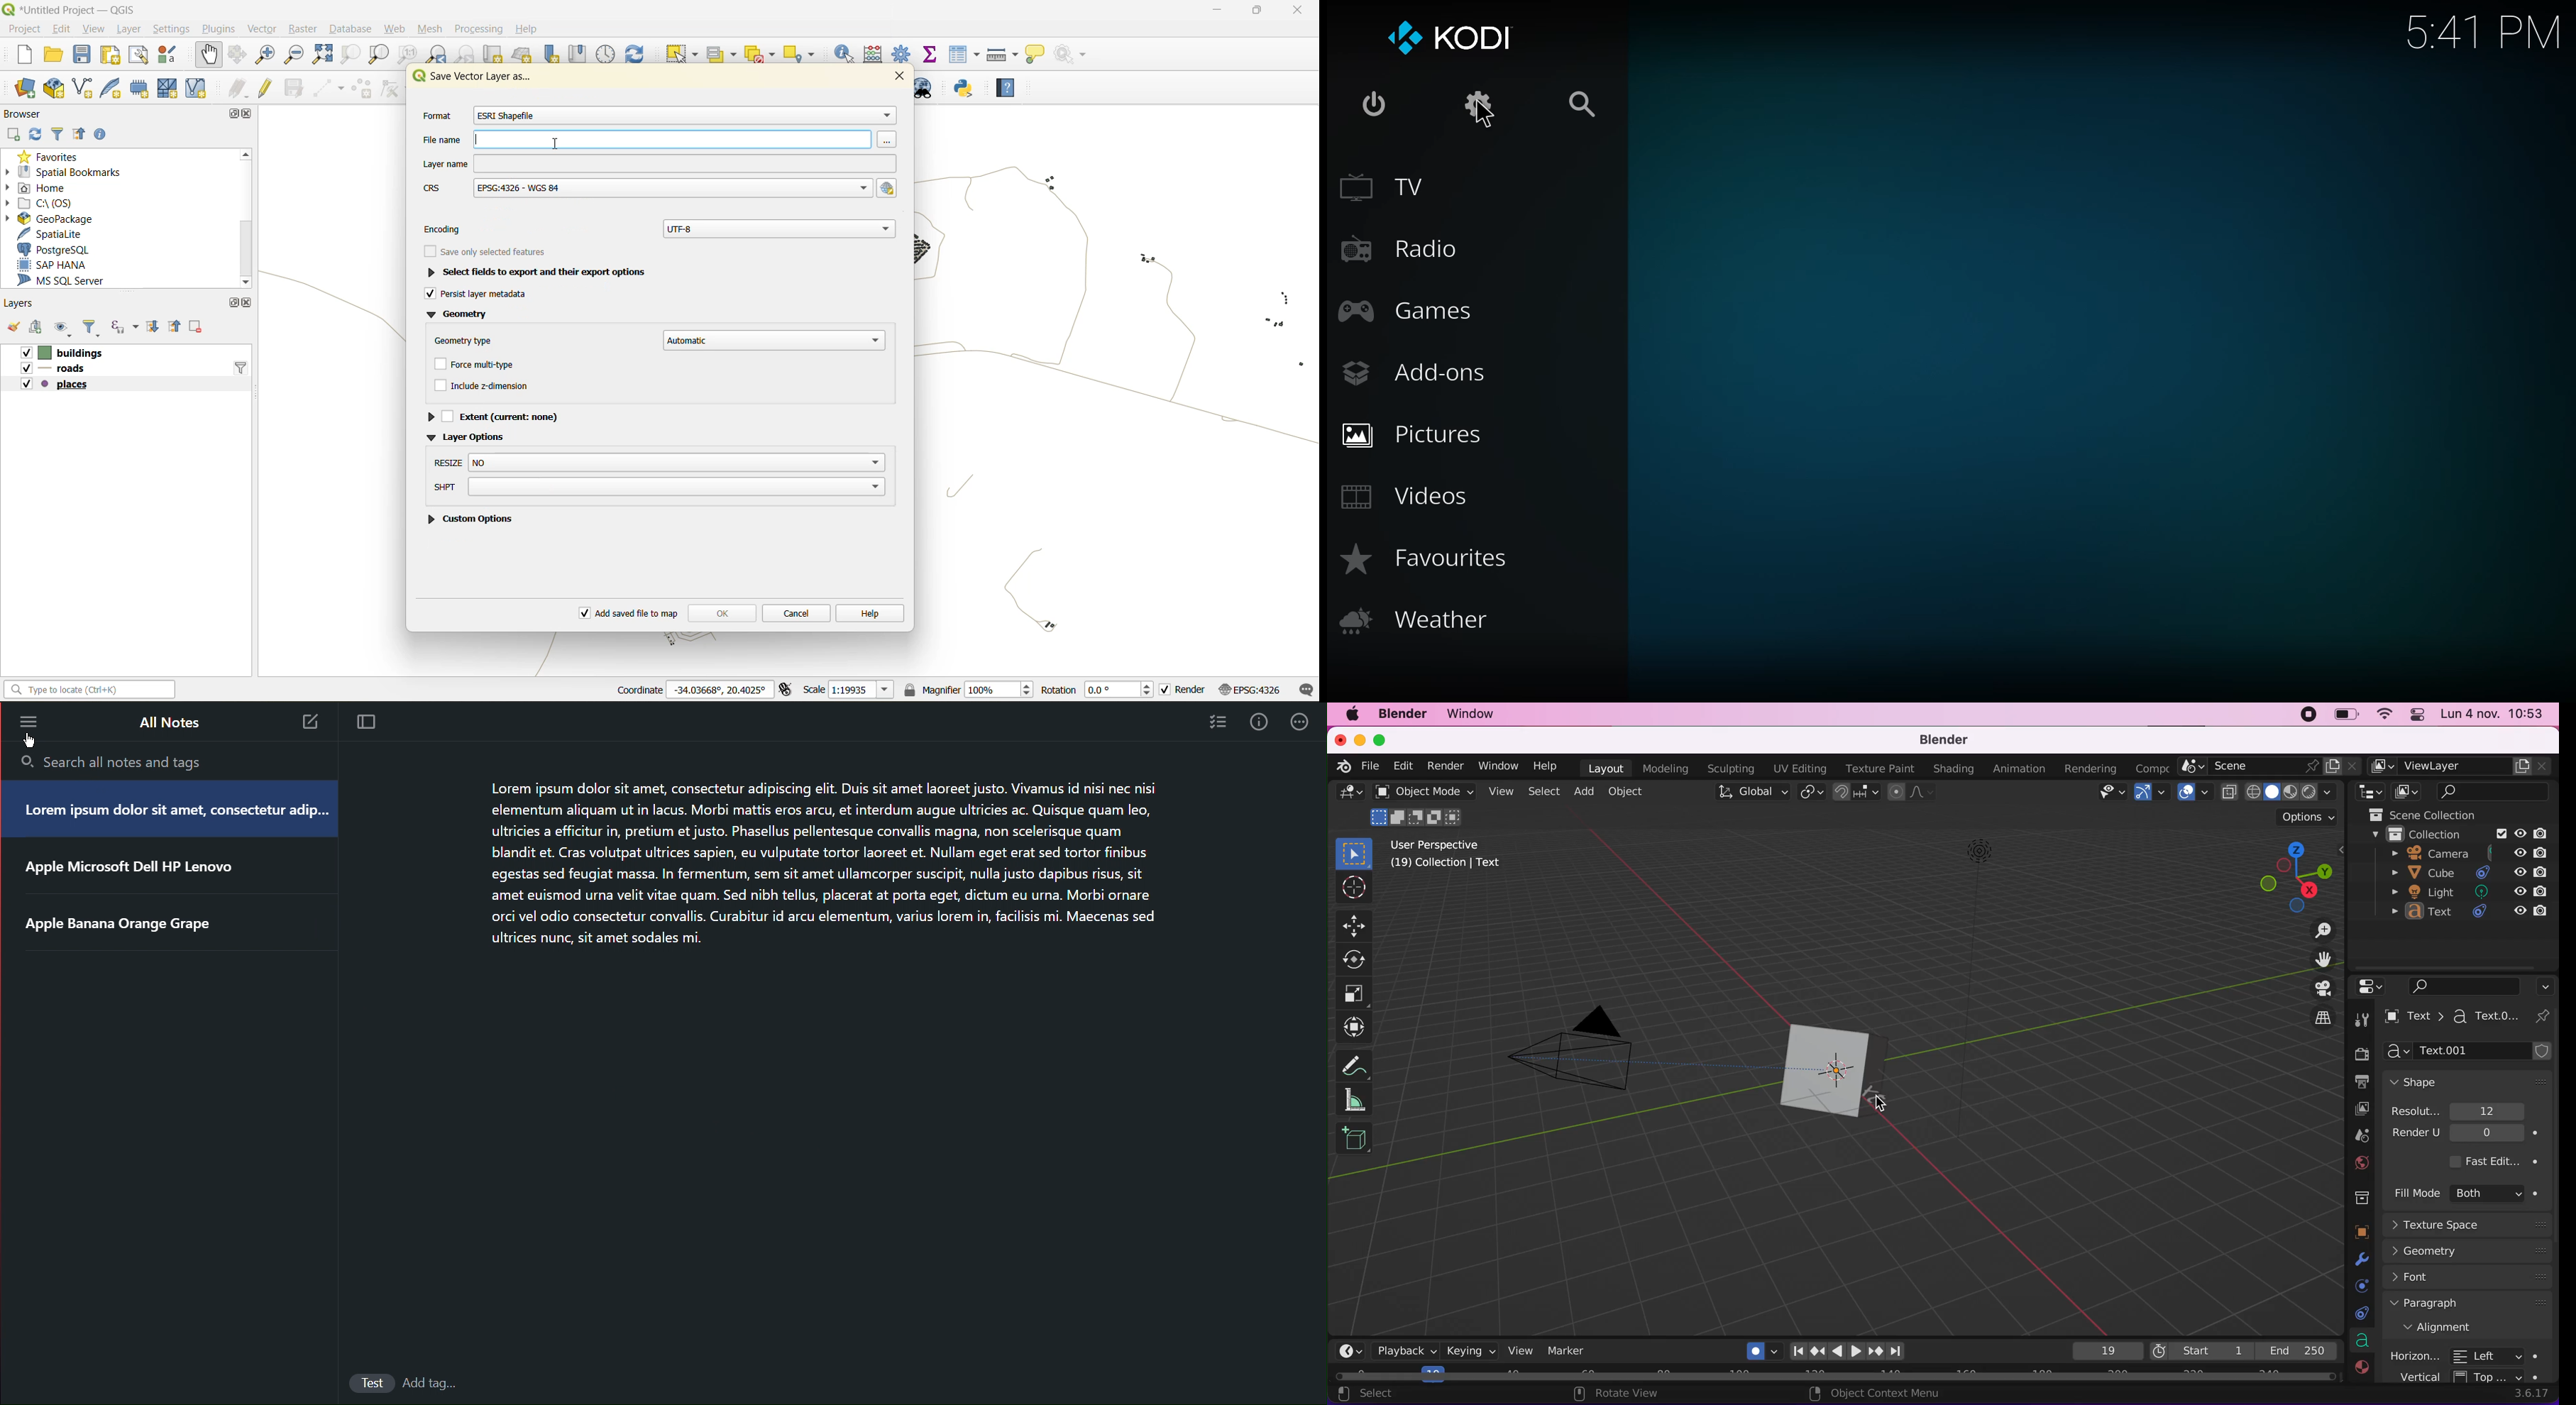 The width and height of the screenshot is (2576, 1428). I want to click on Layer option, so click(480, 436).